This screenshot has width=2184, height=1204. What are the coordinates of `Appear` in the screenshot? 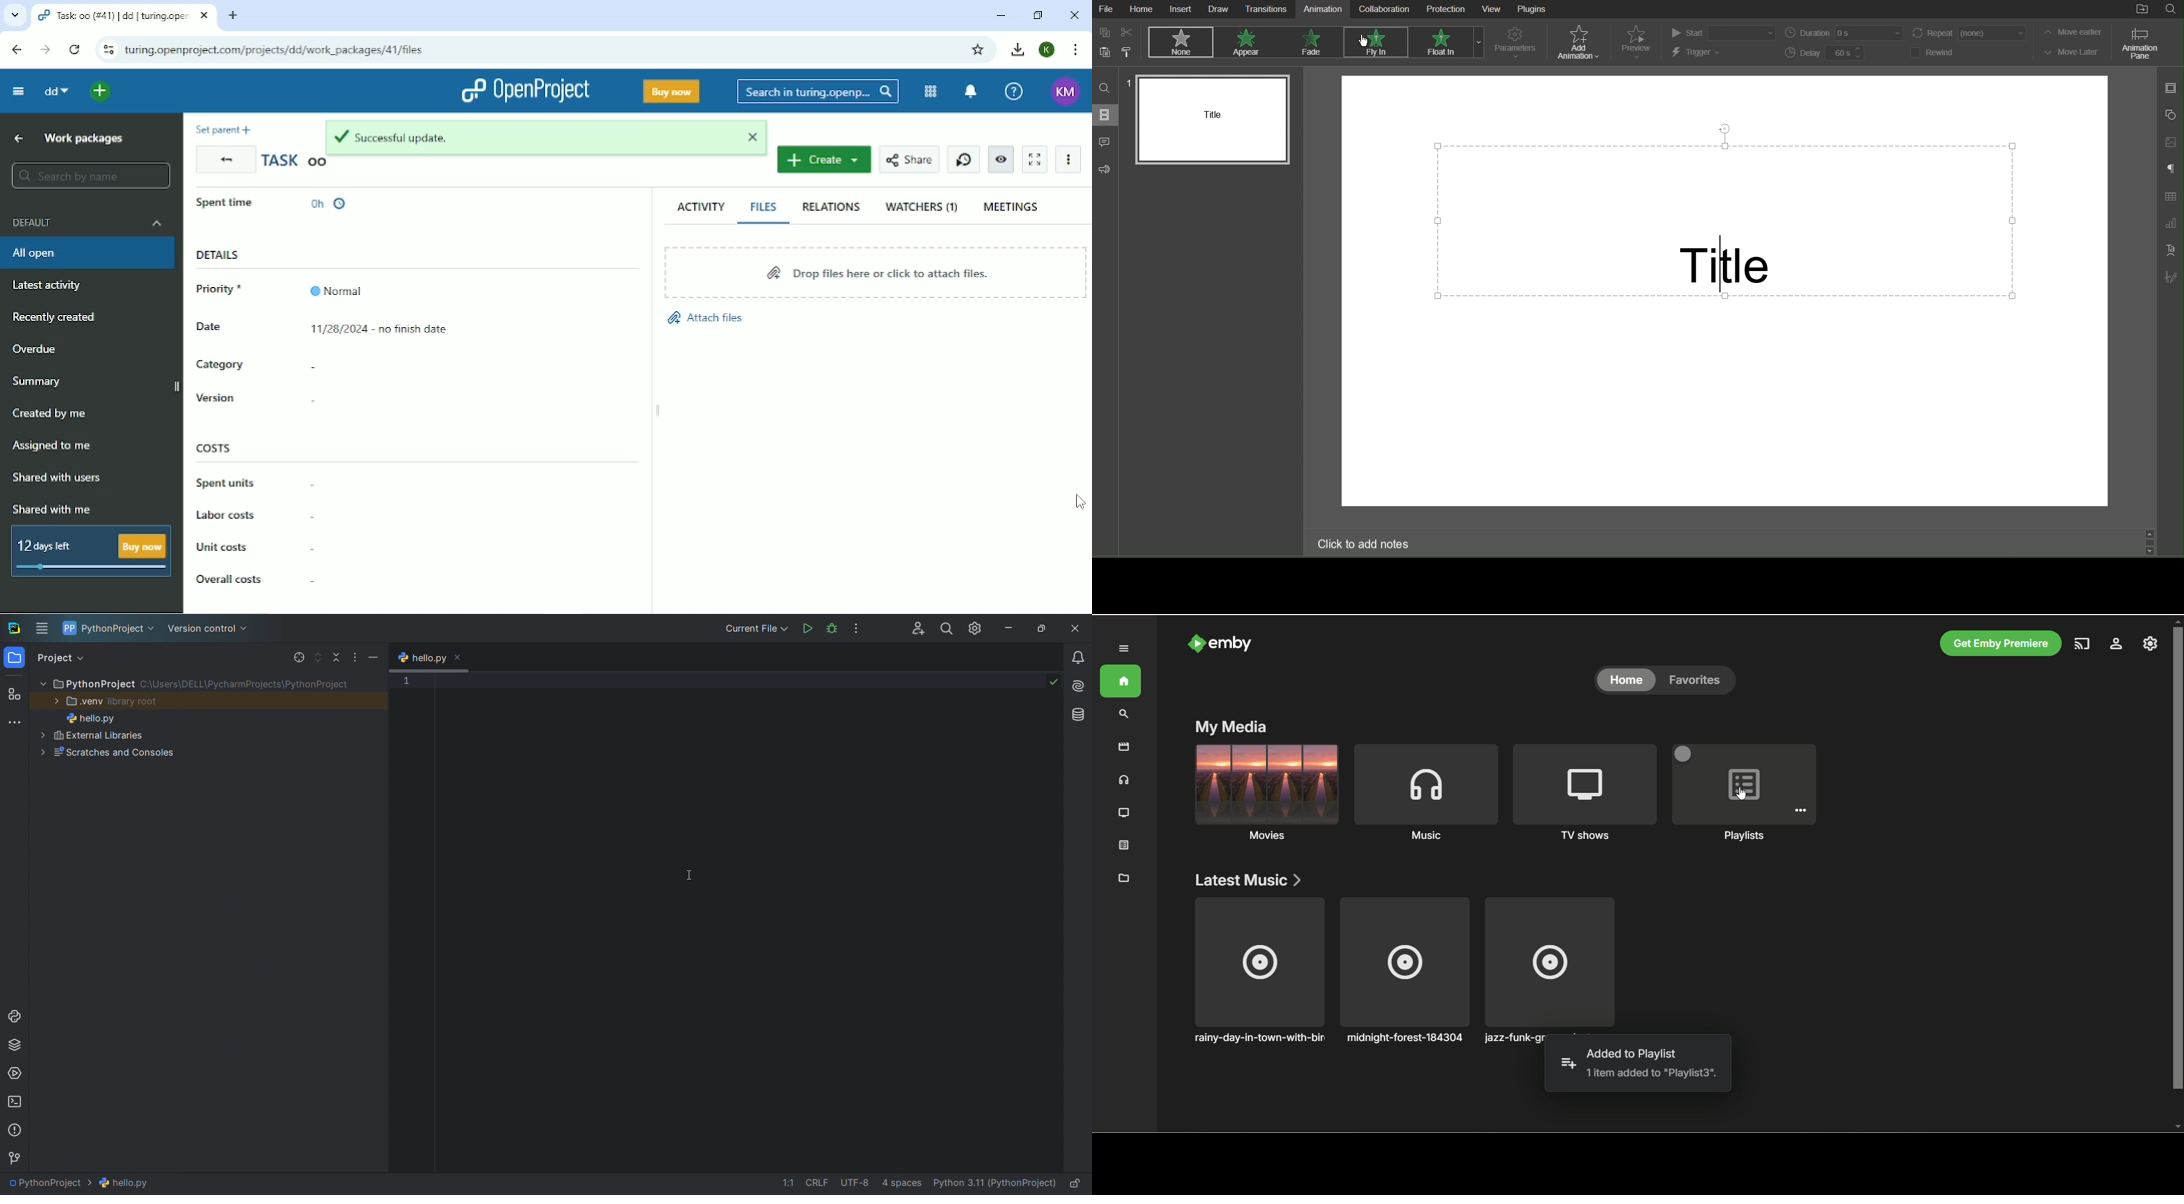 It's located at (1248, 42).